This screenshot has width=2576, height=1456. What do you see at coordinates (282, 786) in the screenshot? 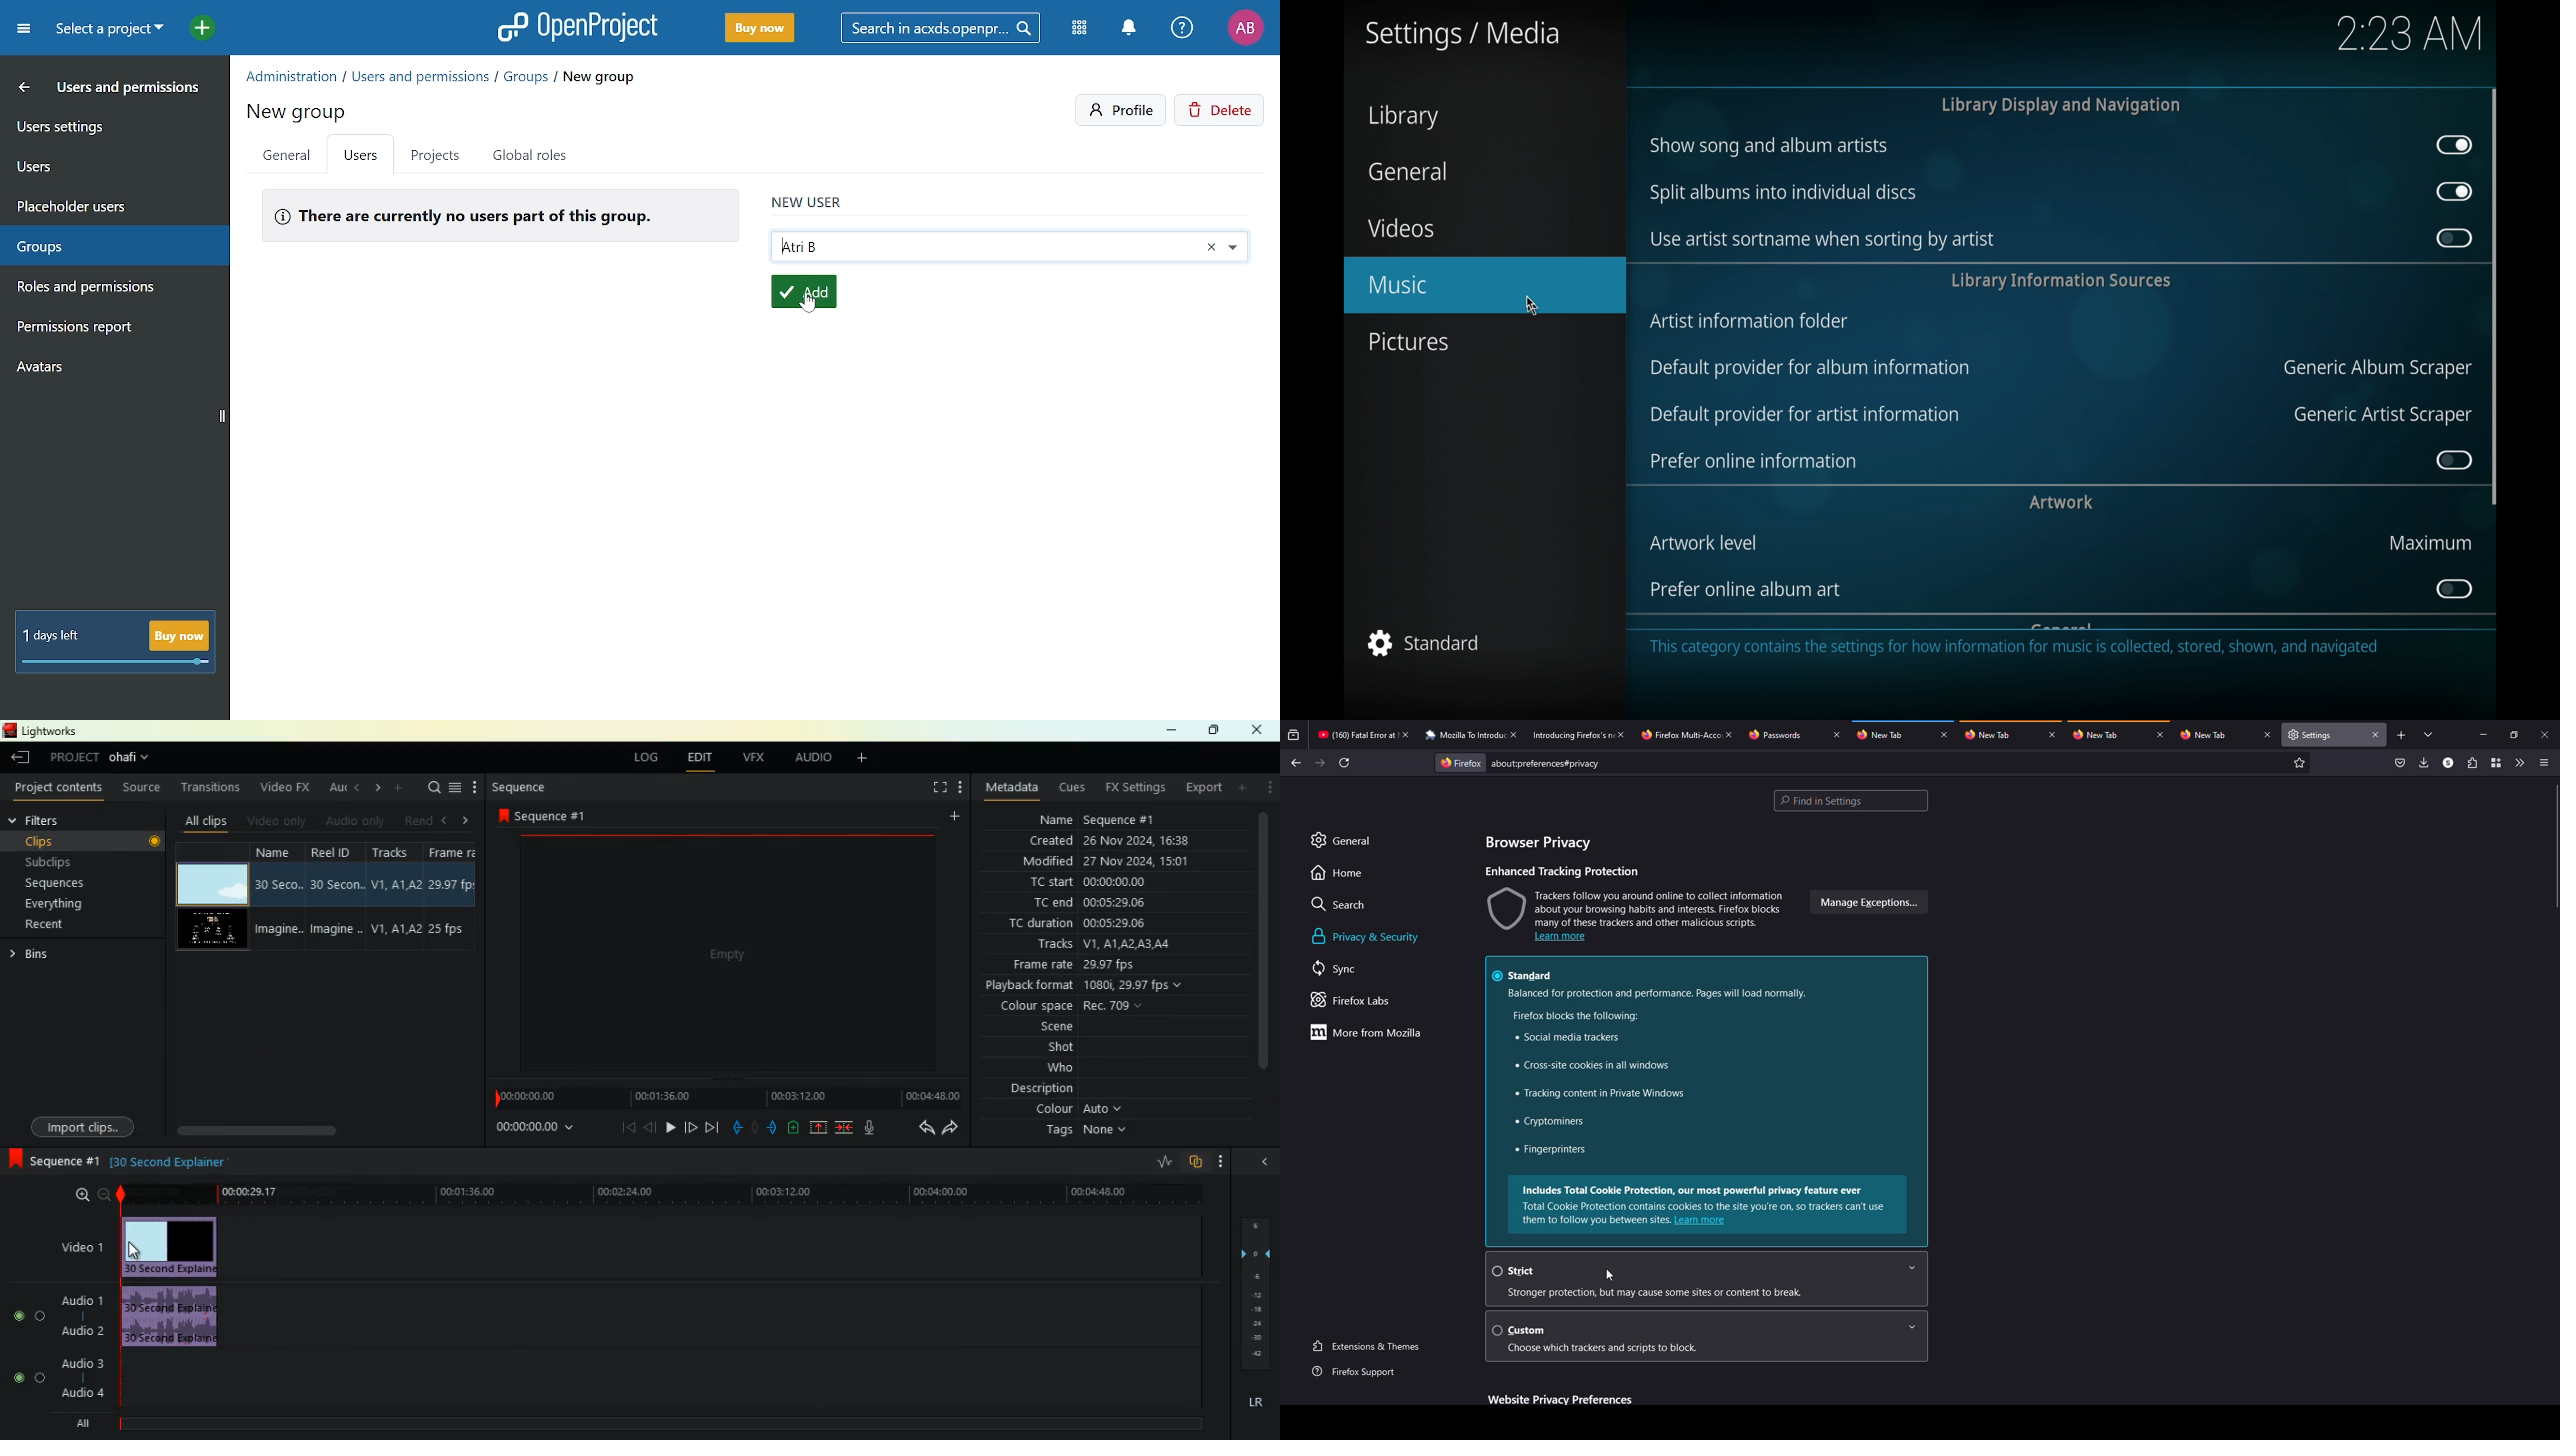
I see `video fx` at bounding box center [282, 786].